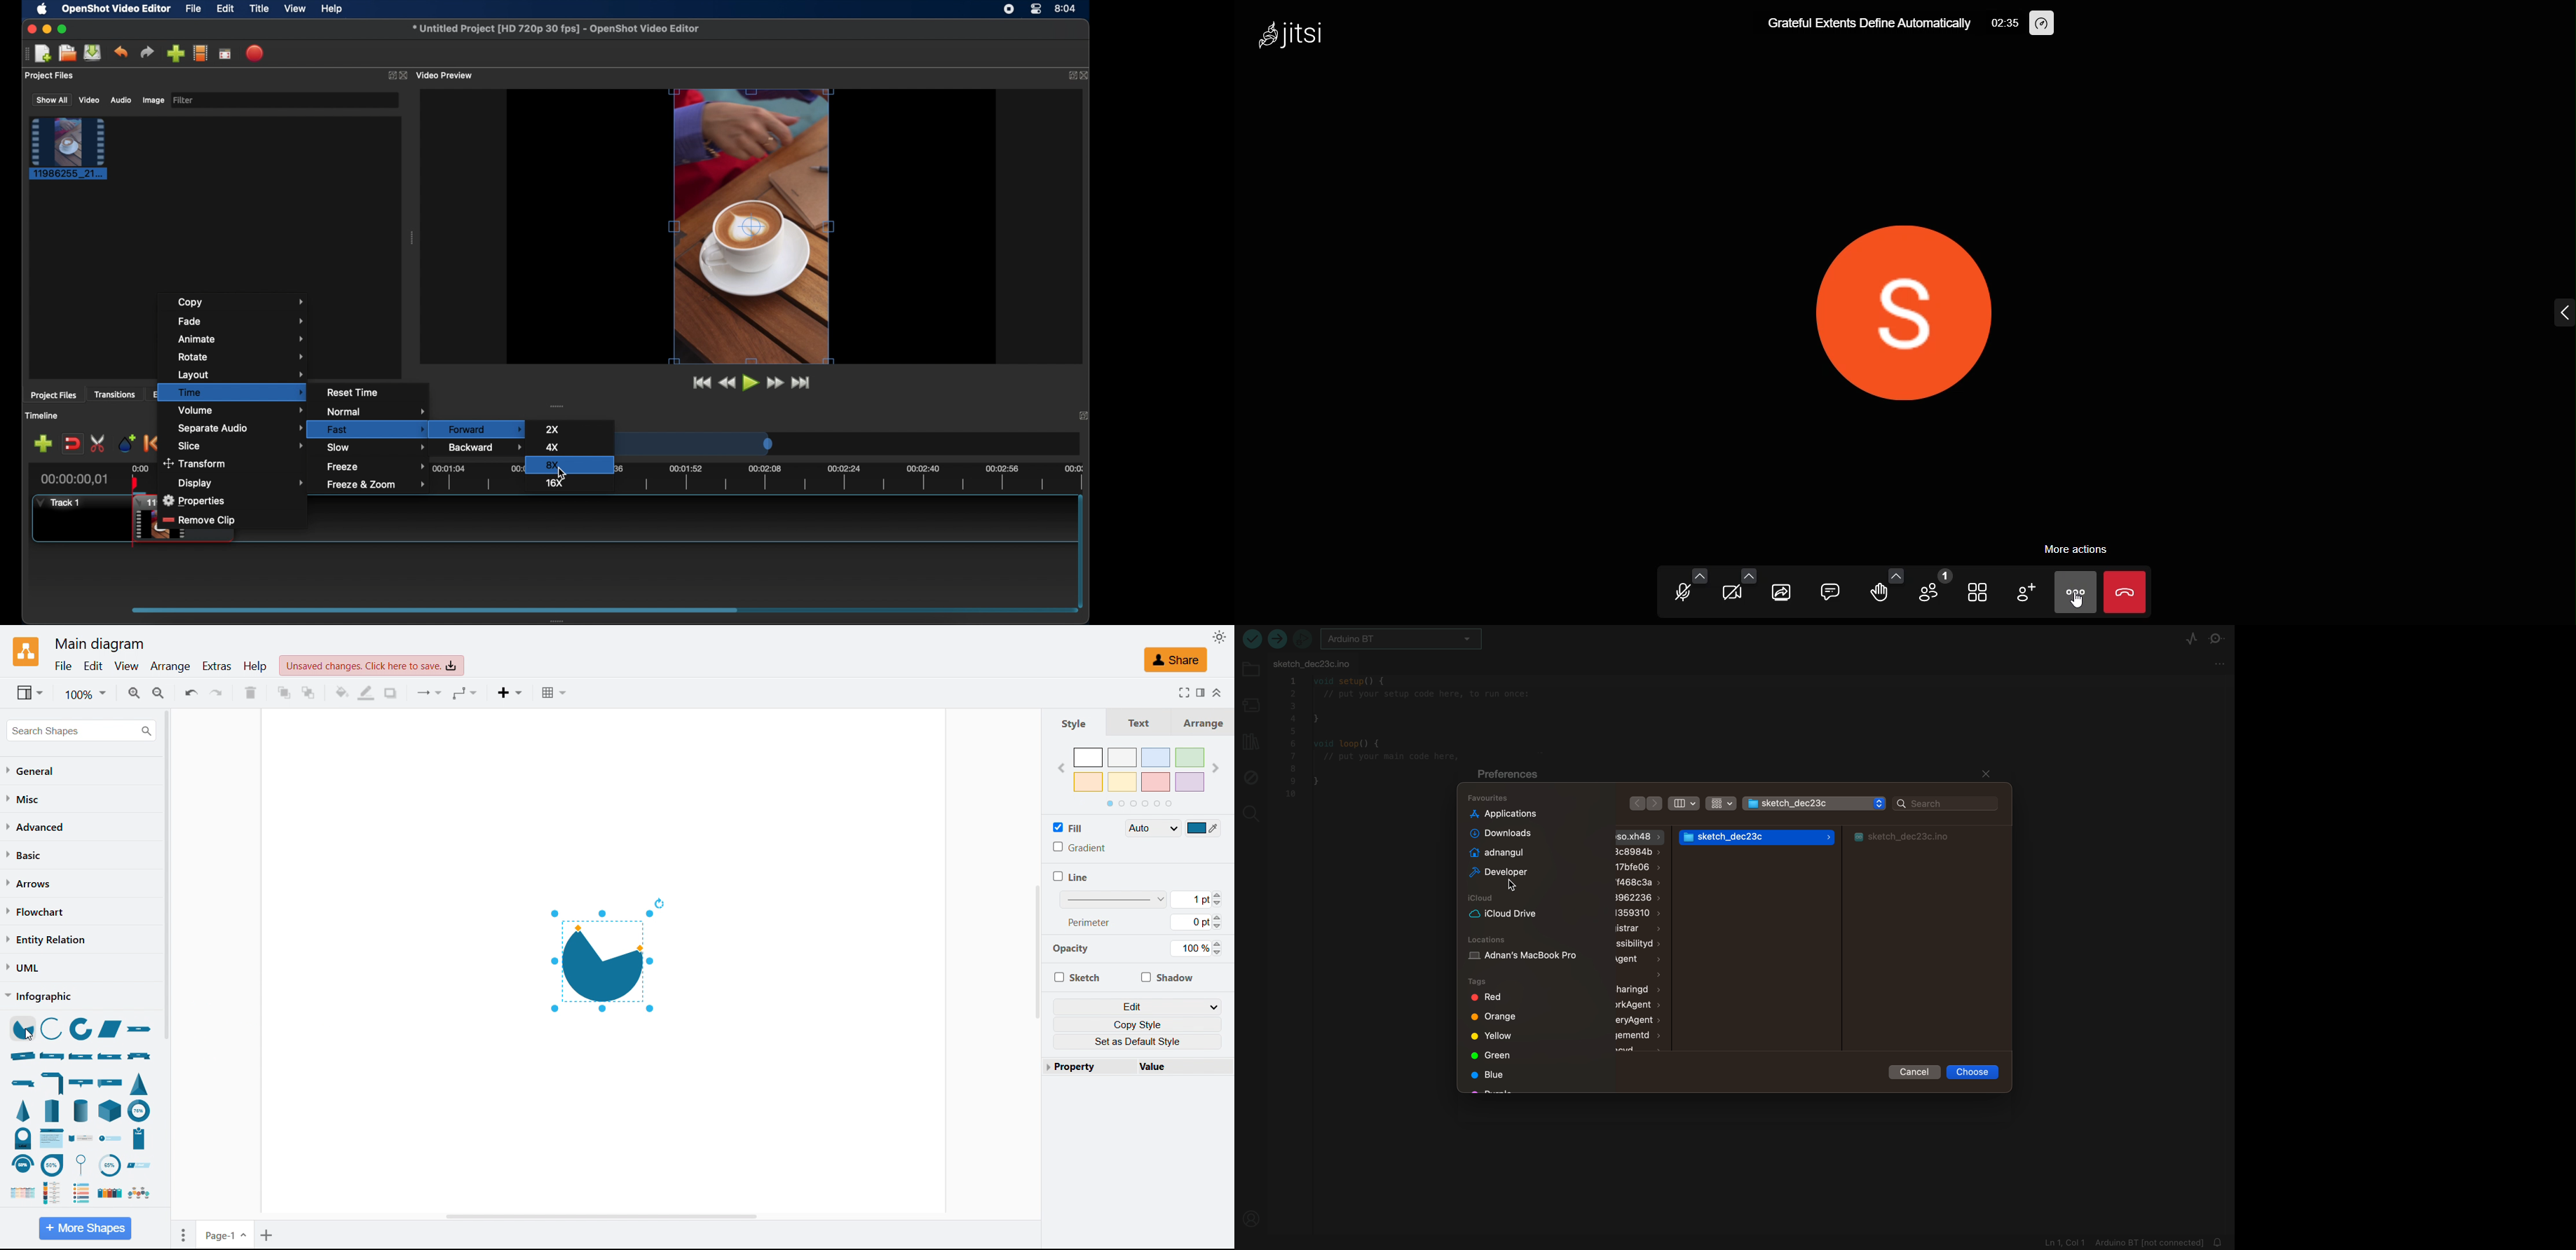 This screenshot has width=2576, height=1260. What do you see at coordinates (1219, 693) in the screenshot?
I see `Collapse ` at bounding box center [1219, 693].